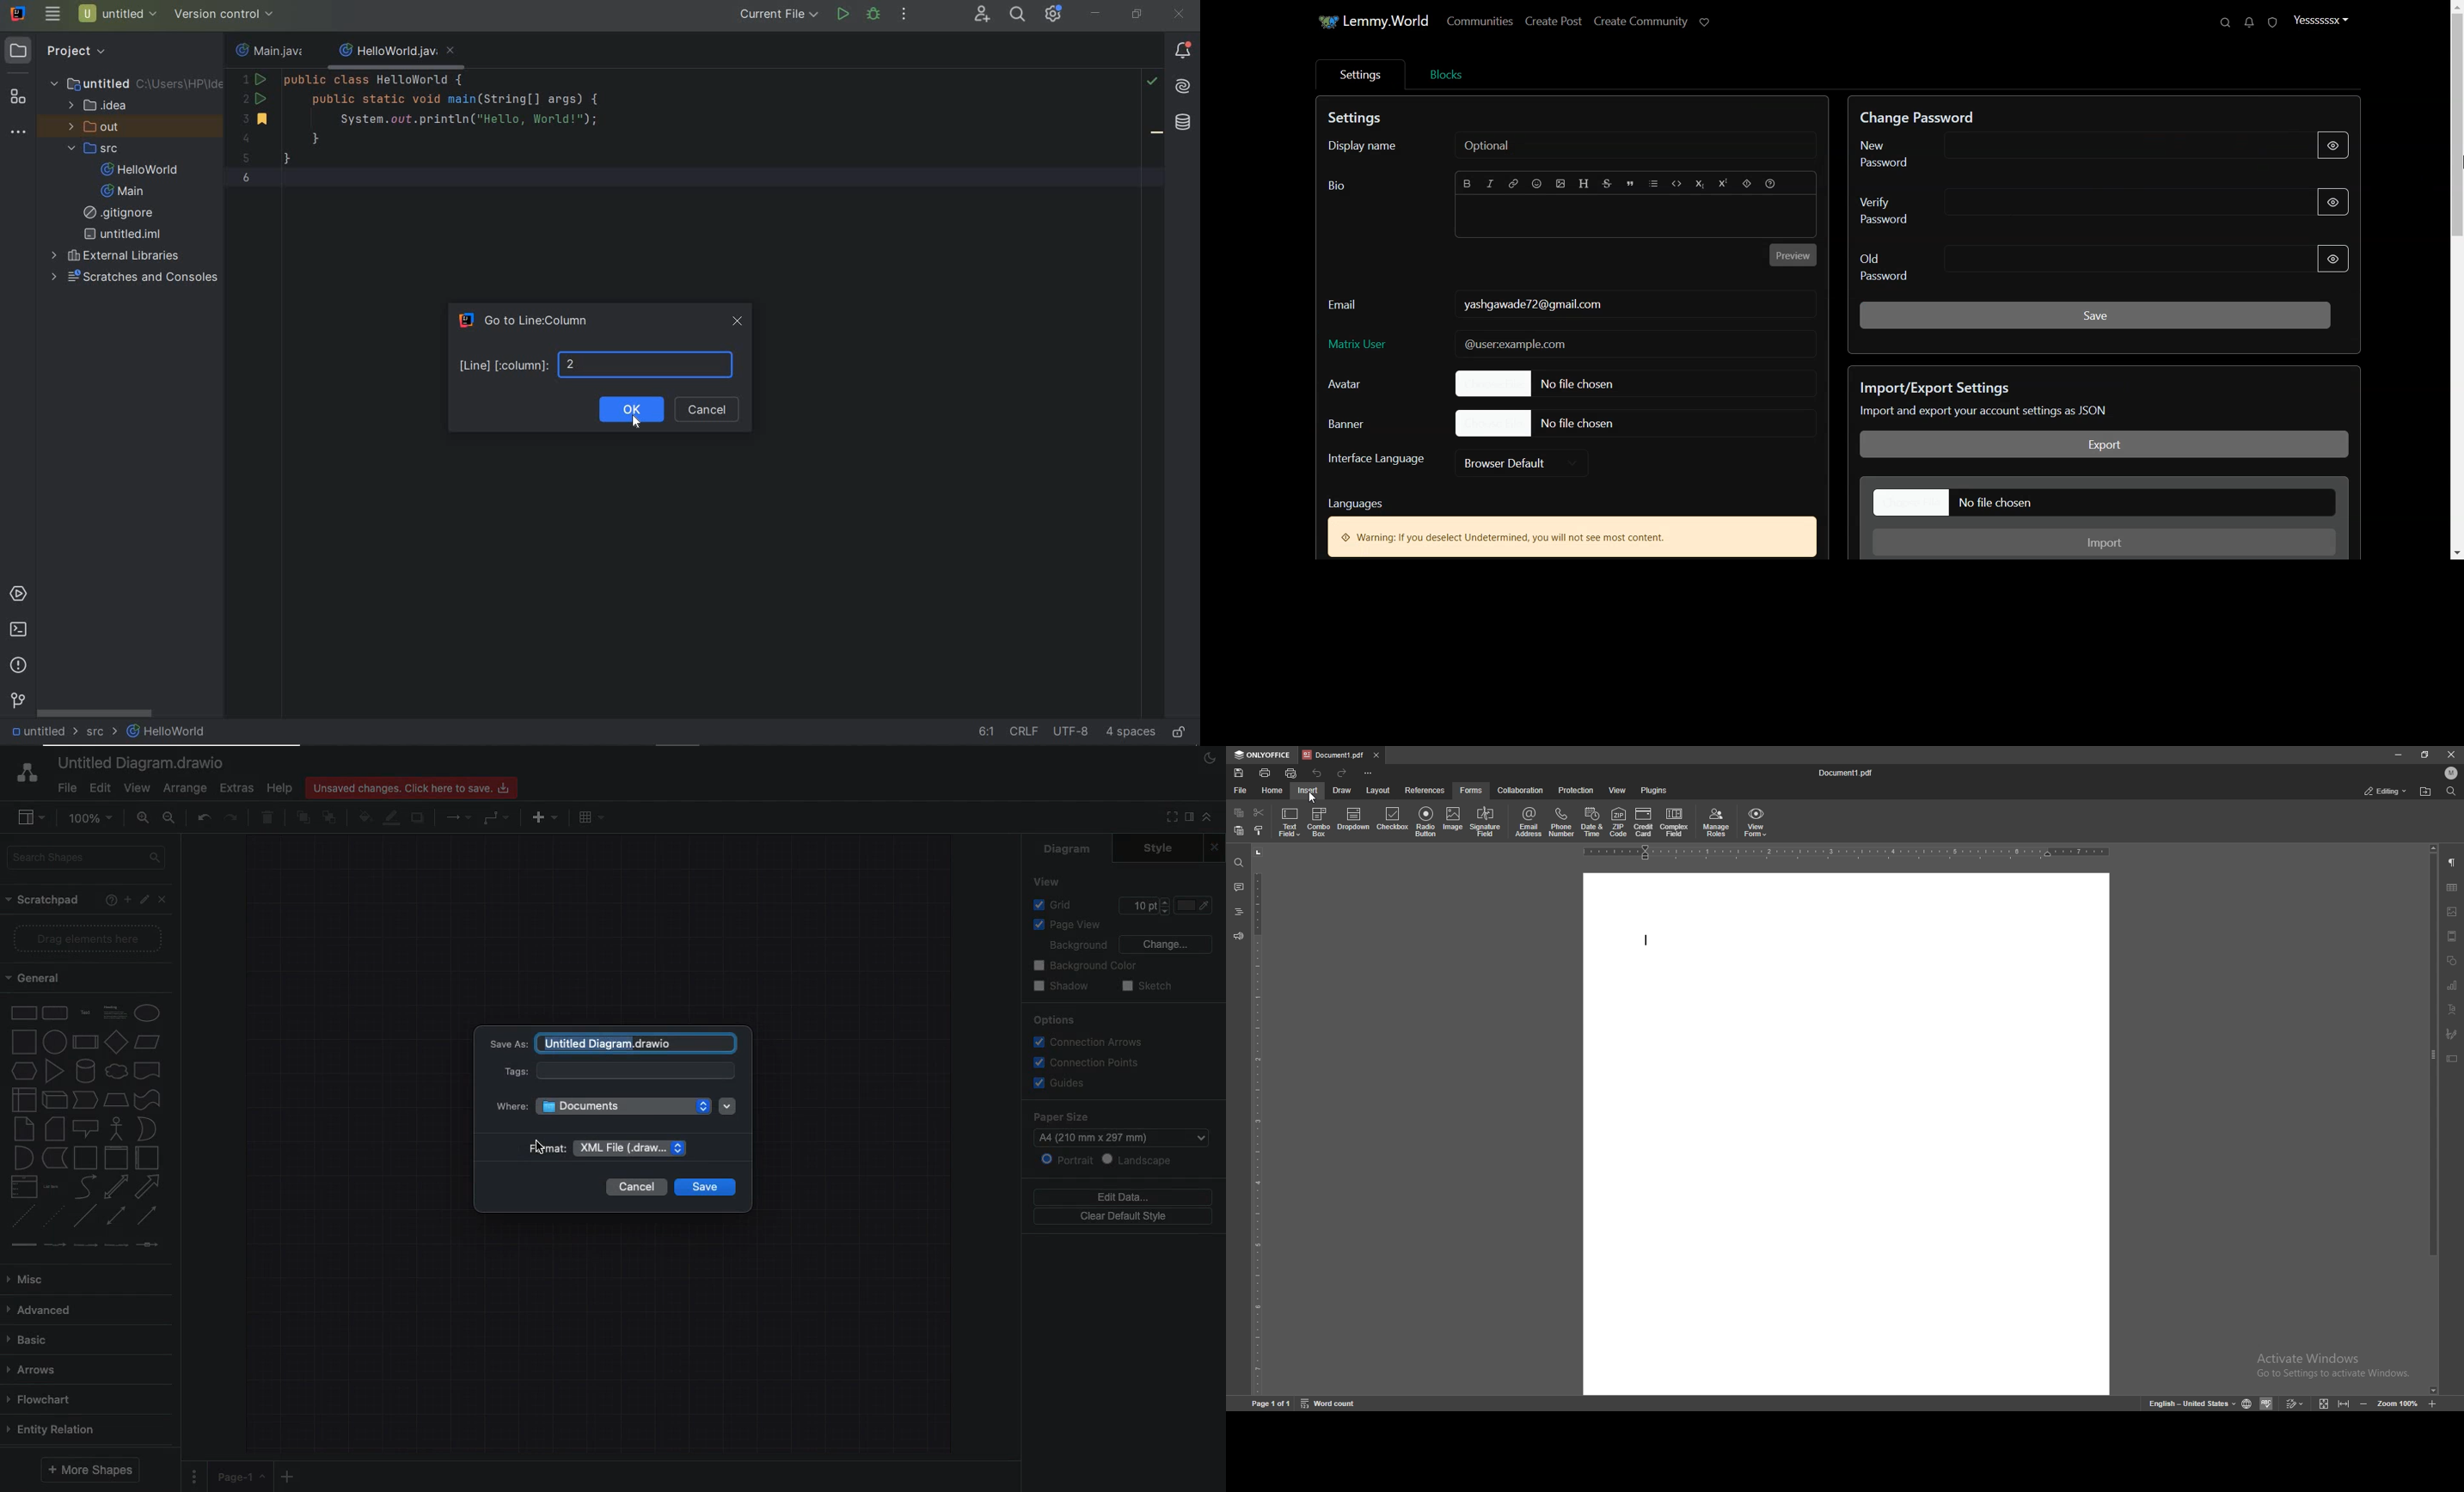 The image size is (2464, 1512). Describe the element at coordinates (2273, 22) in the screenshot. I see `Unread report` at that location.